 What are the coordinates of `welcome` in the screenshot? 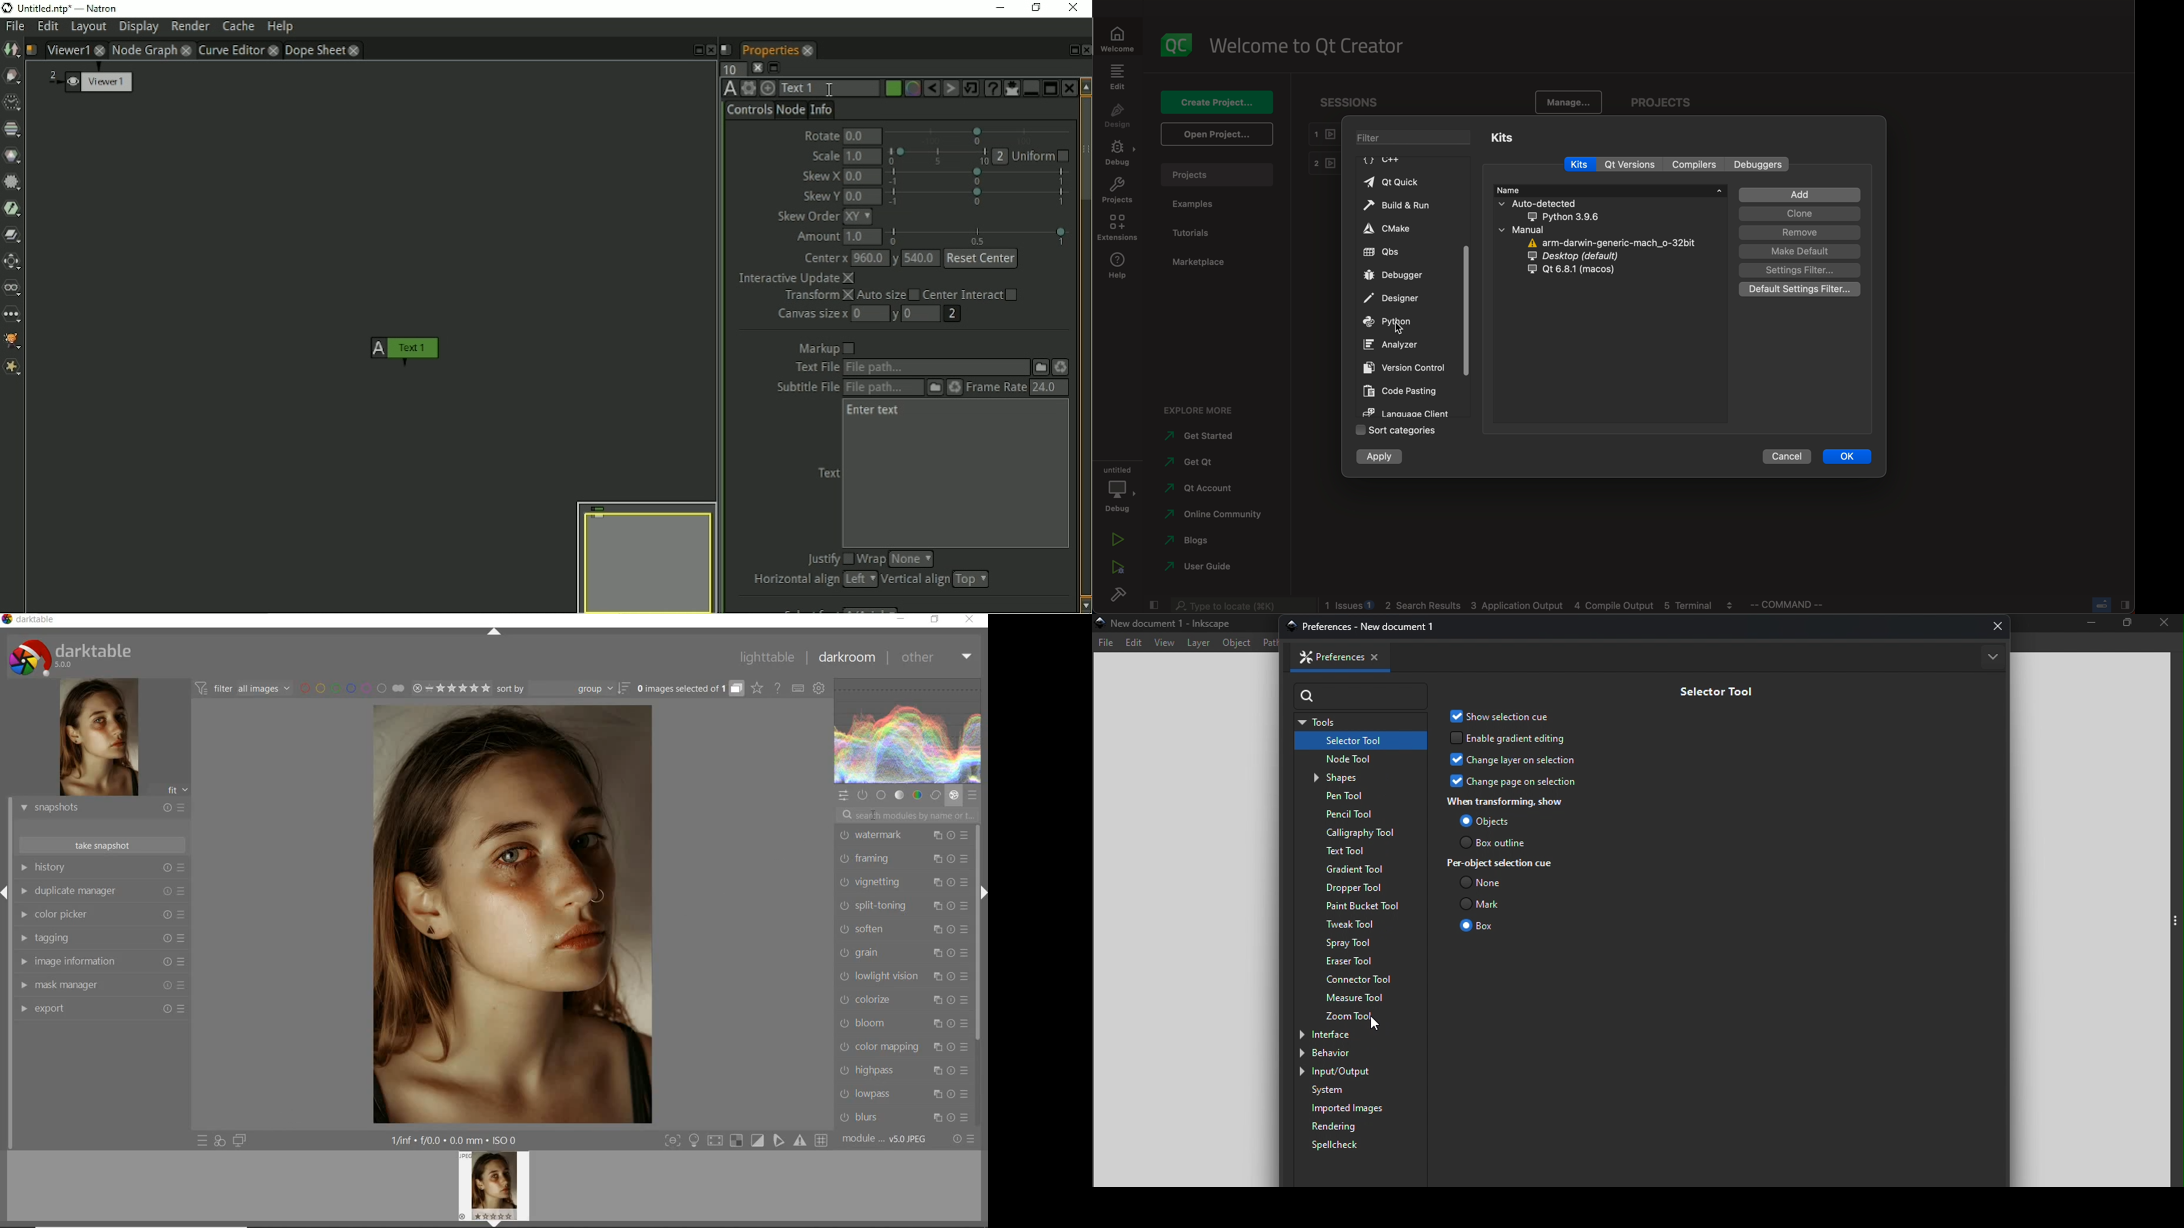 It's located at (1116, 37).